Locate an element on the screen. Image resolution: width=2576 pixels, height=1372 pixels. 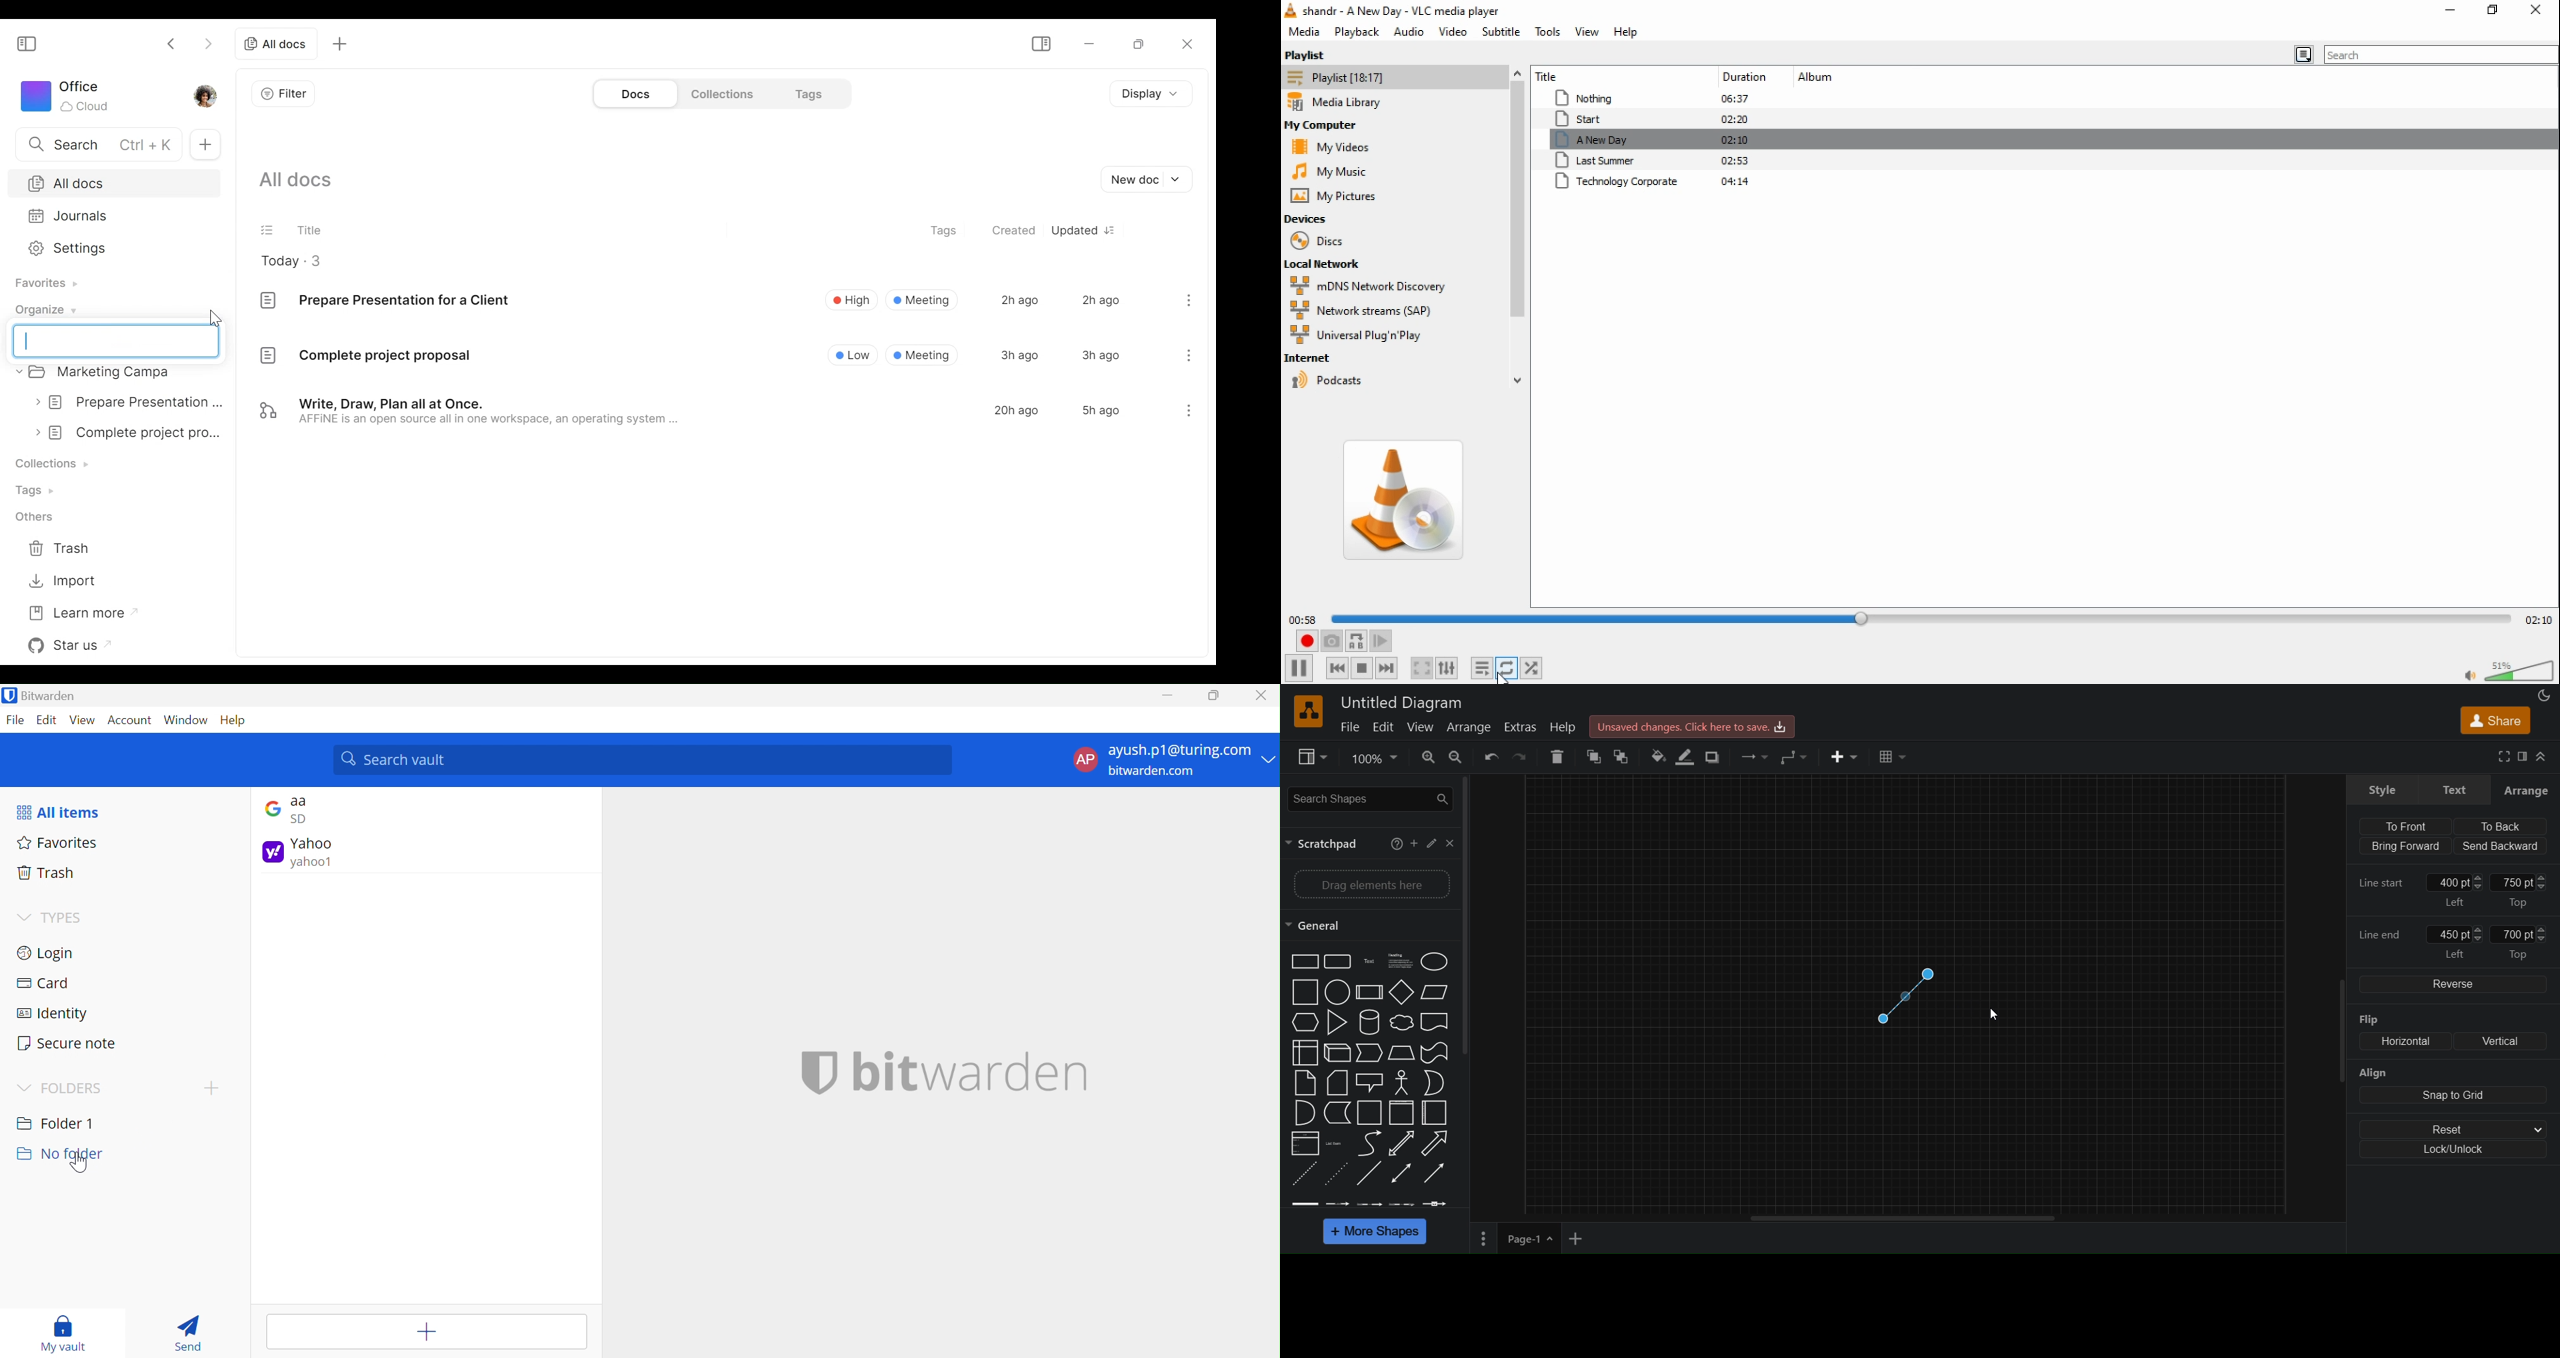
Or is located at coordinates (1433, 1083).